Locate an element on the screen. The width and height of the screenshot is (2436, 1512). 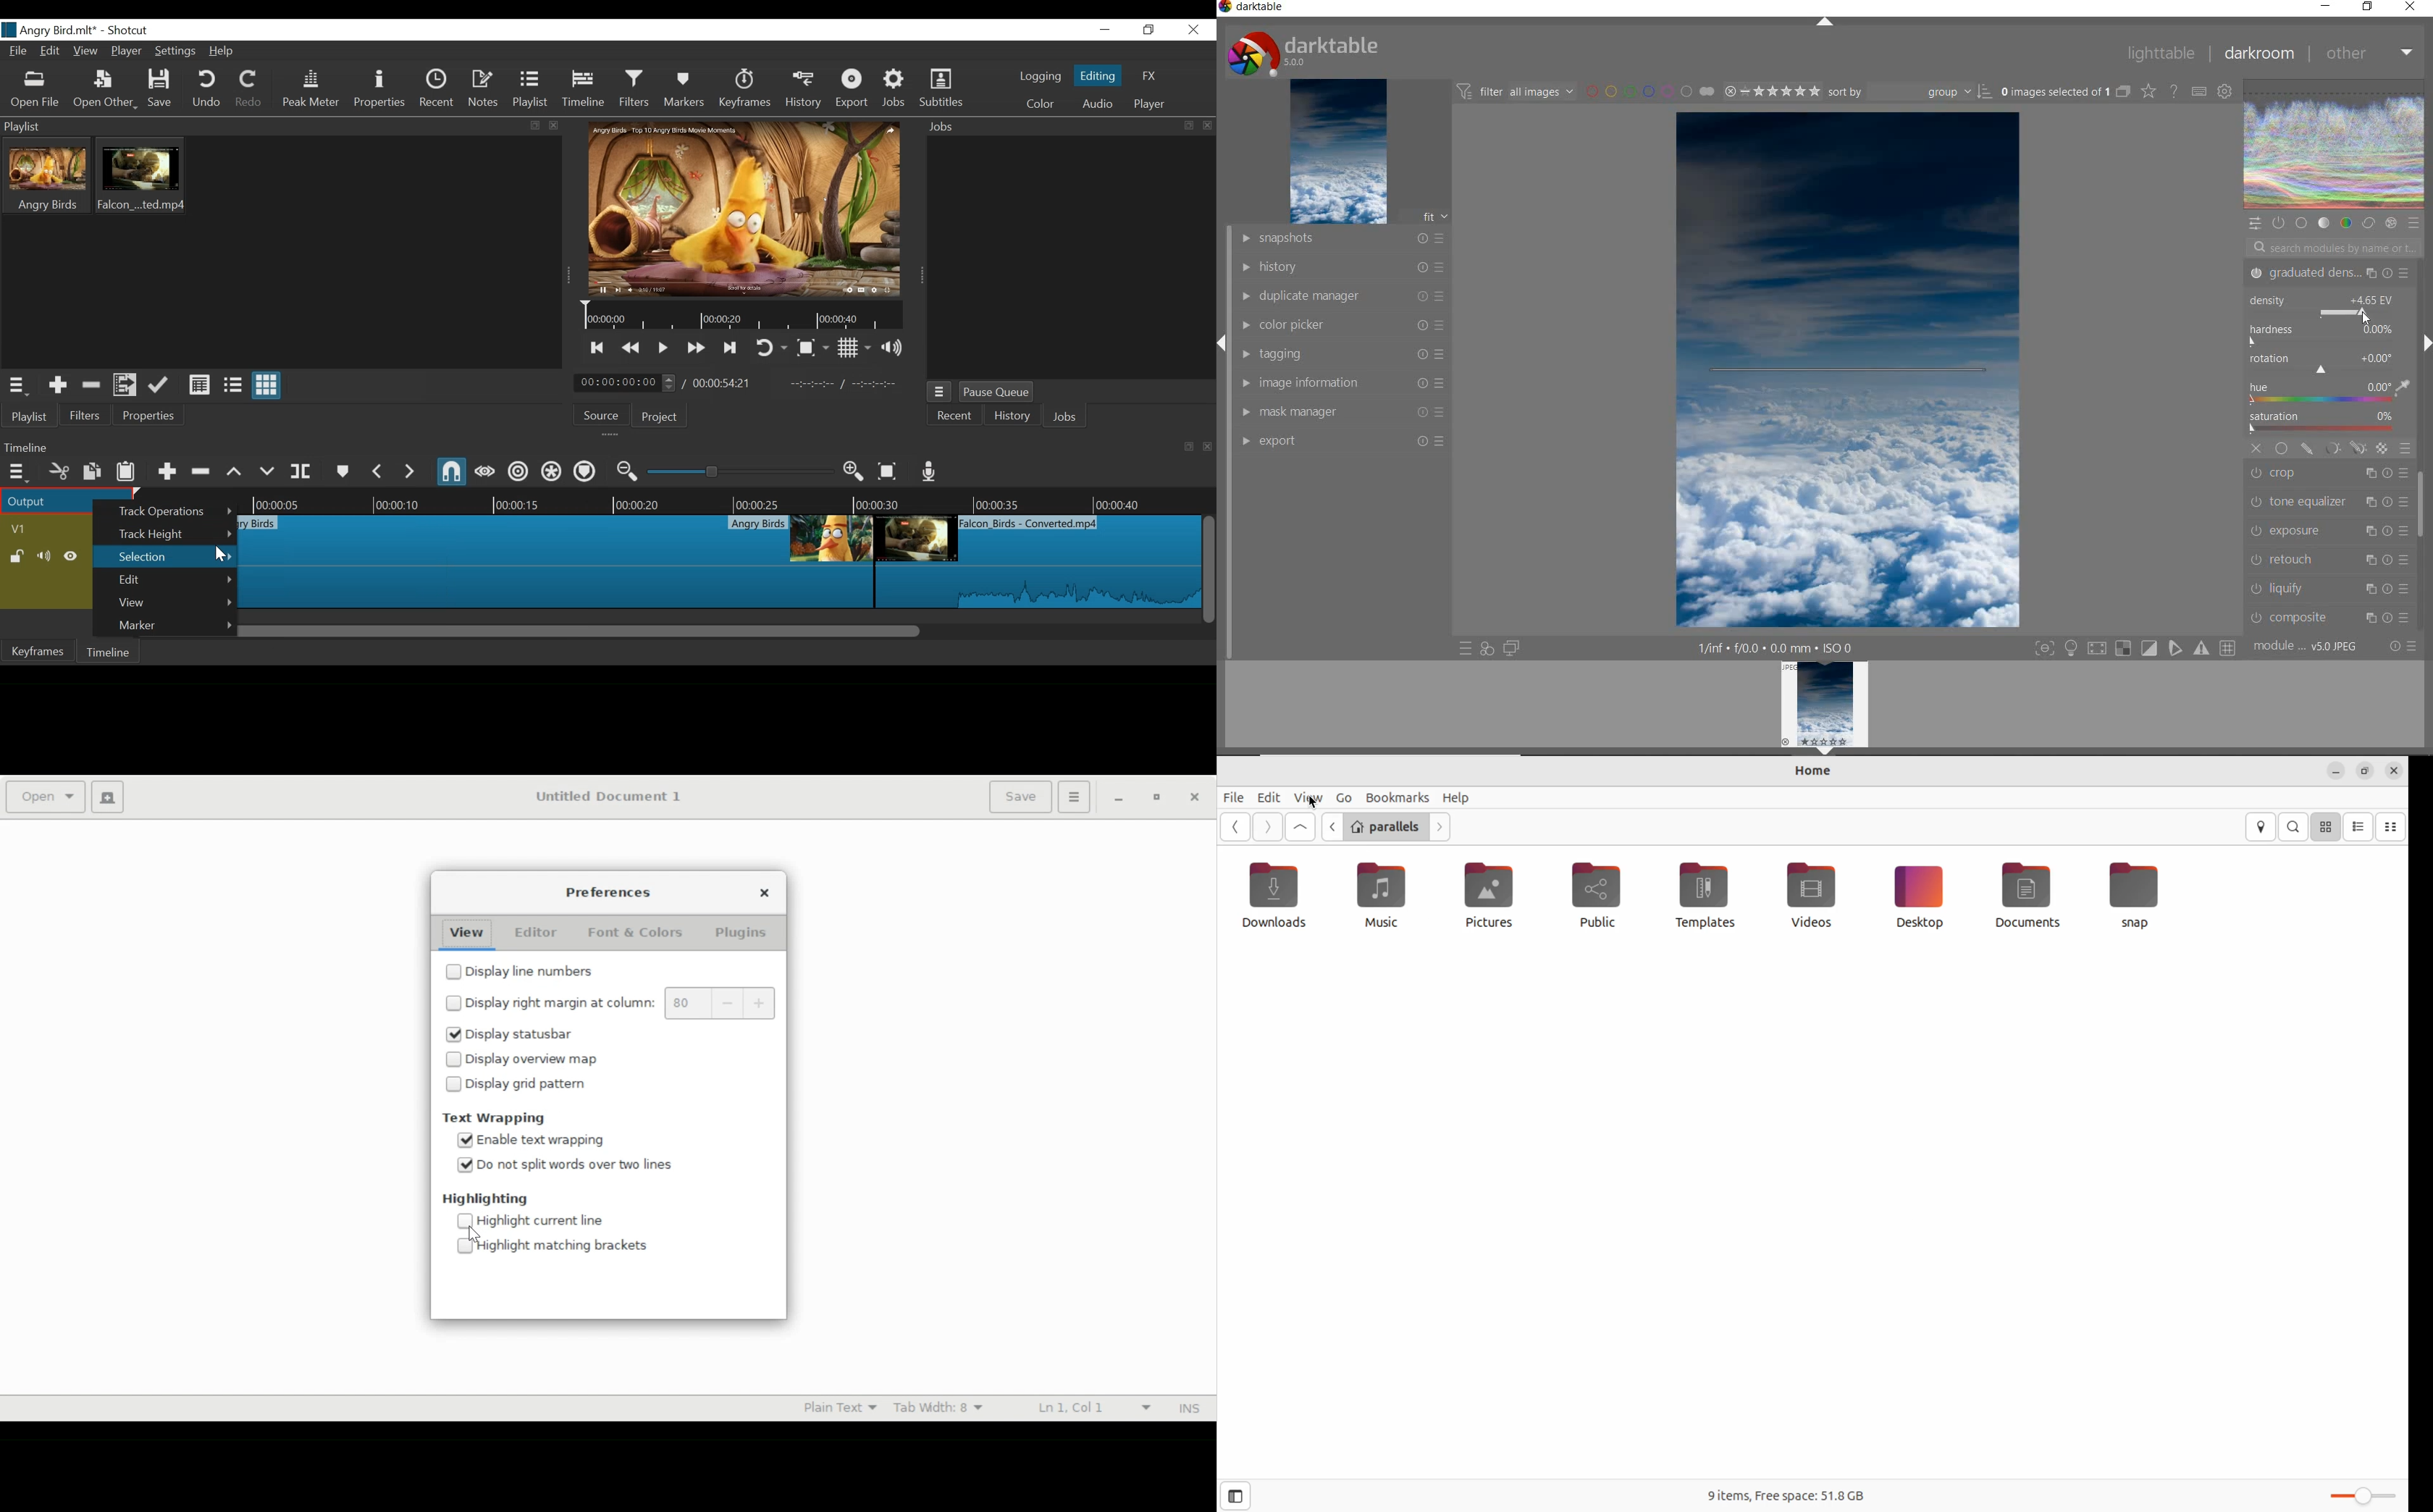
Vertical Scroll bar is located at coordinates (1209, 571).